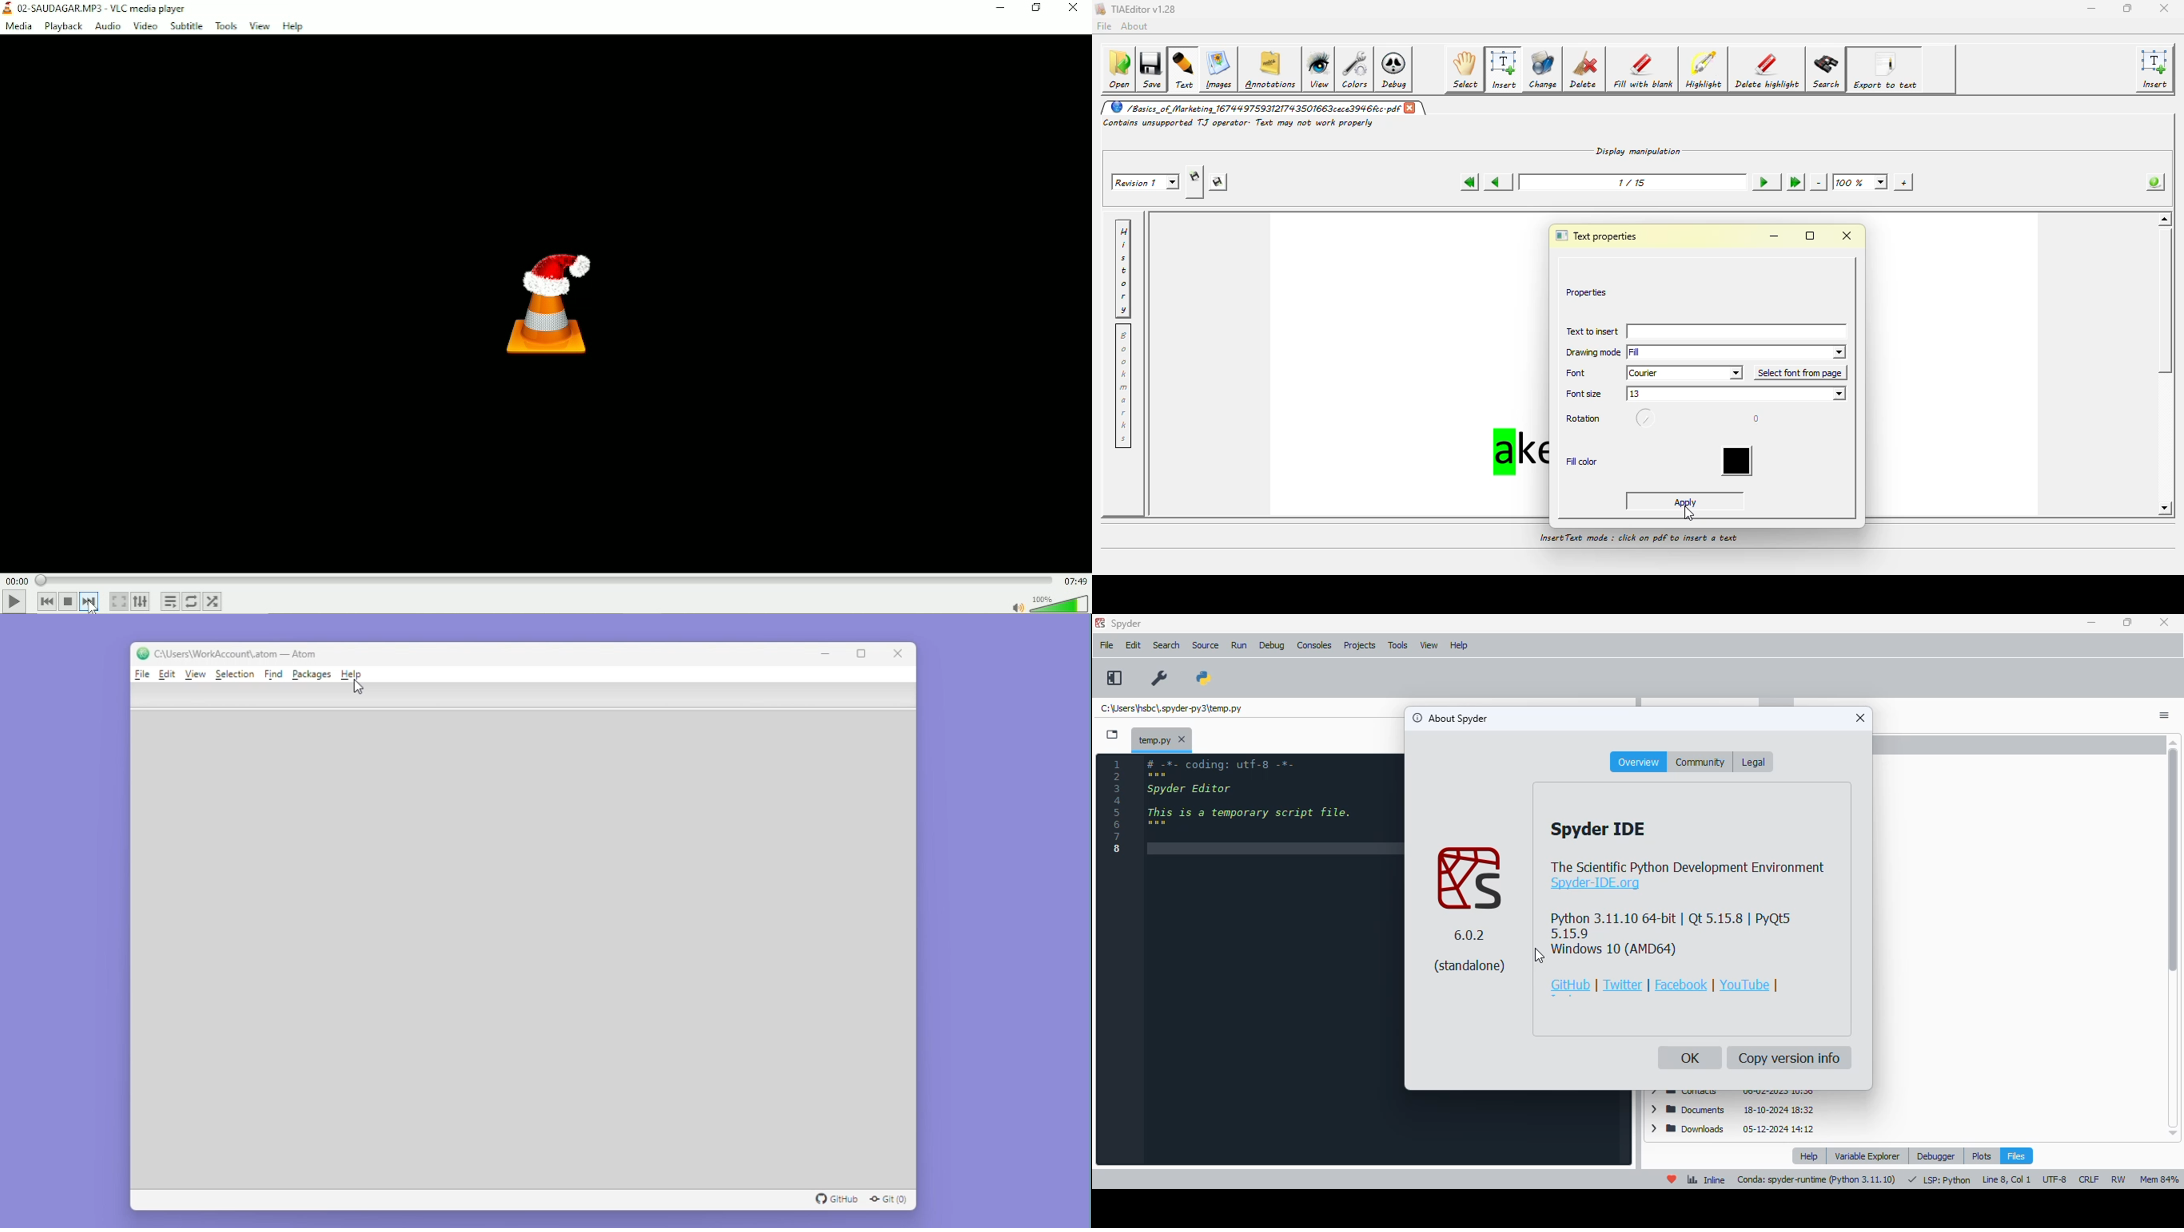 This screenshot has height=1232, width=2184. What do you see at coordinates (1539, 956) in the screenshot?
I see `cursor` at bounding box center [1539, 956].